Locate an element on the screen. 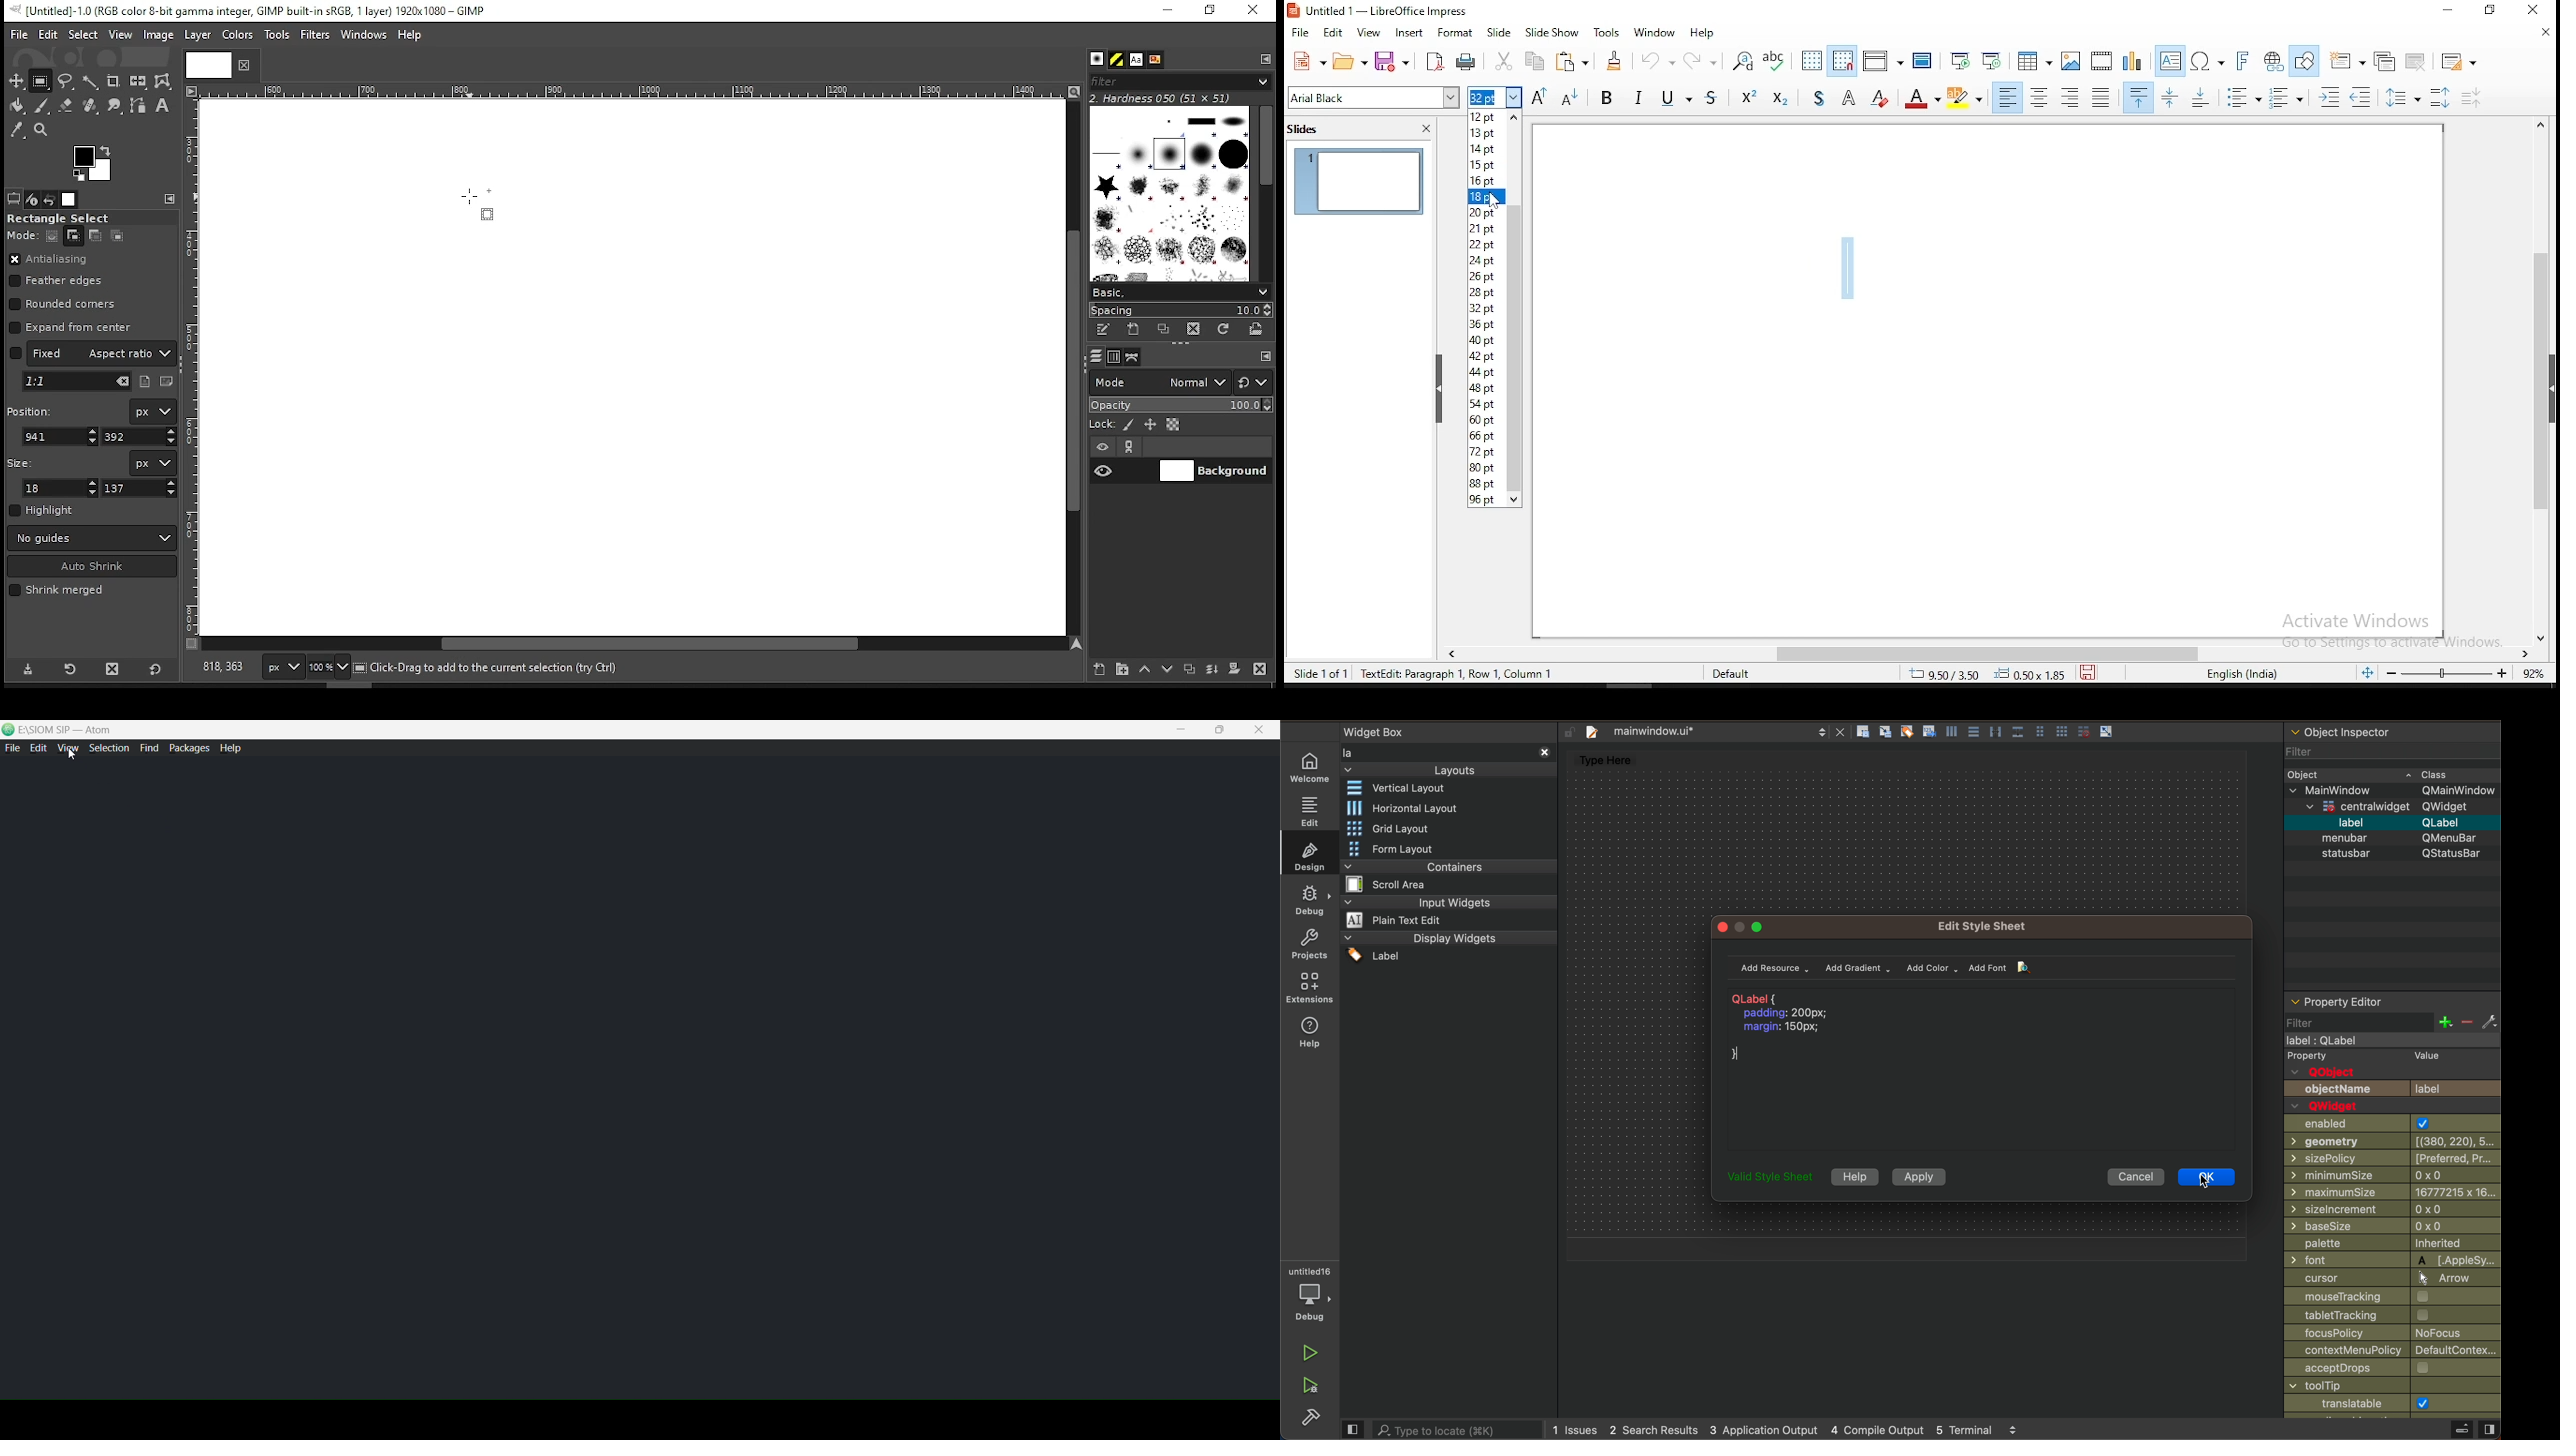 The height and width of the screenshot is (1456, 2576). Centre Align is located at coordinates (2039, 97).